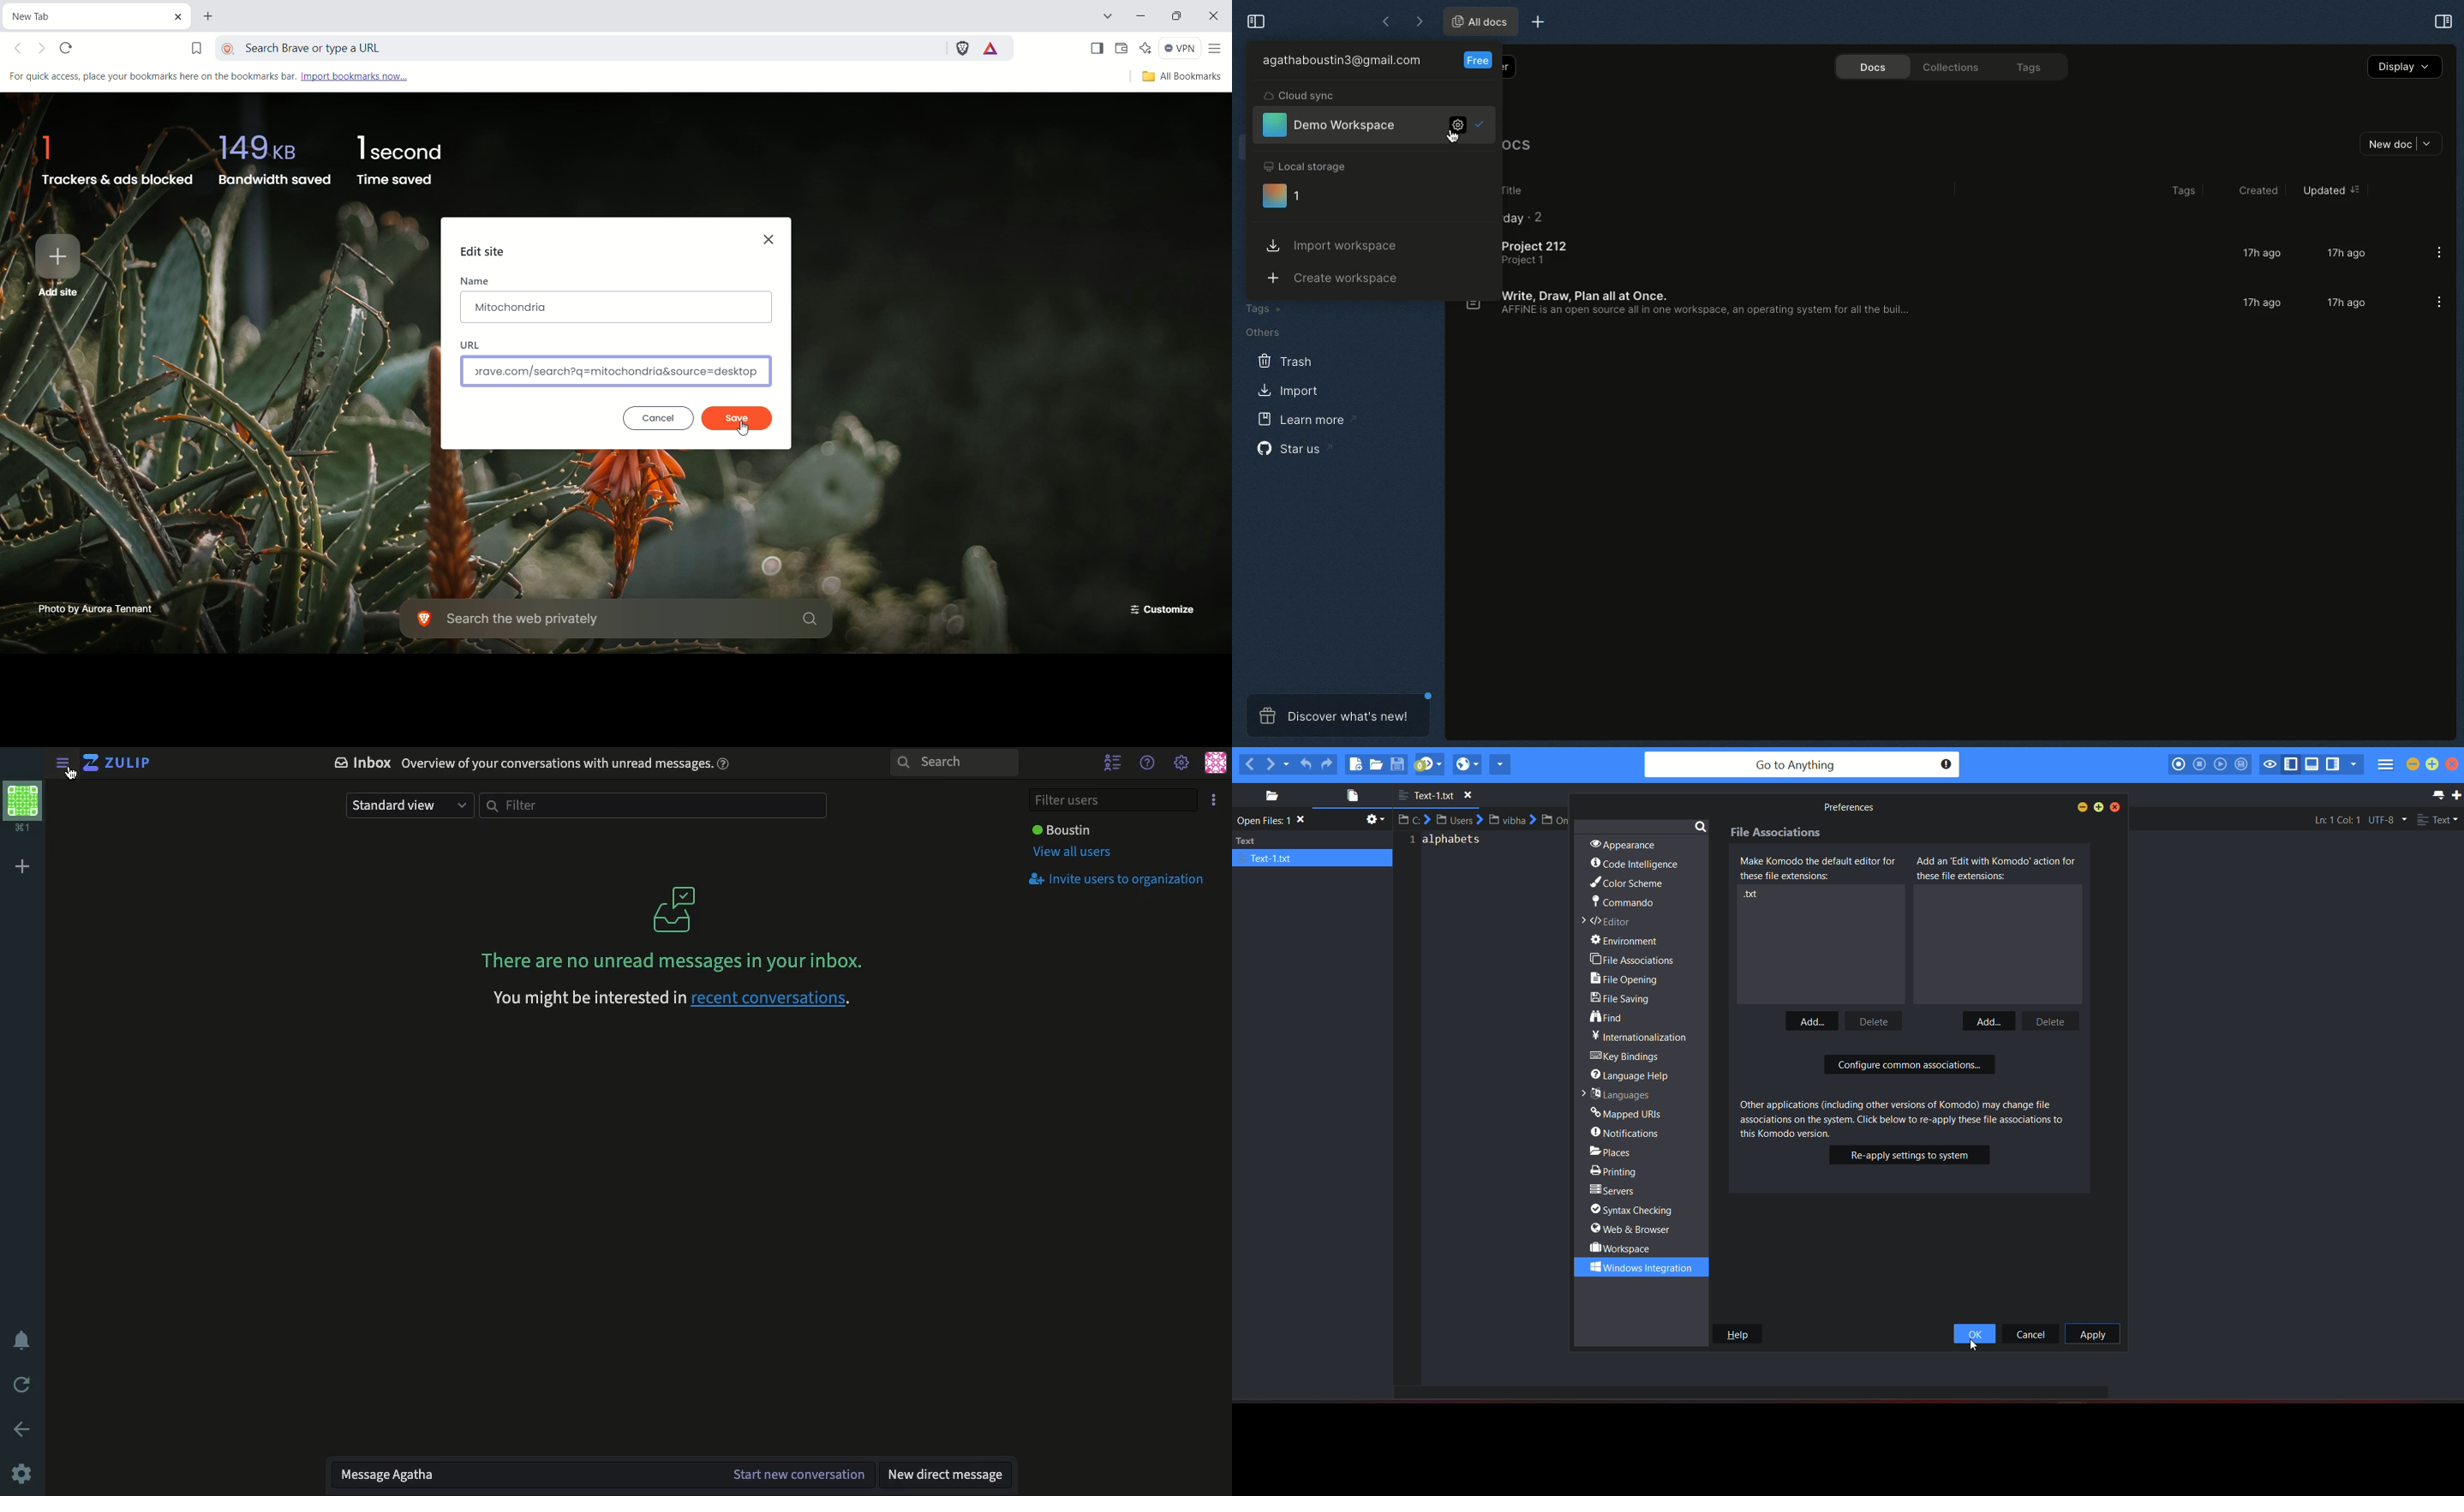 The width and height of the screenshot is (2464, 1512). What do you see at coordinates (1614, 1191) in the screenshot?
I see `servers` at bounding box center [1614, 1191].